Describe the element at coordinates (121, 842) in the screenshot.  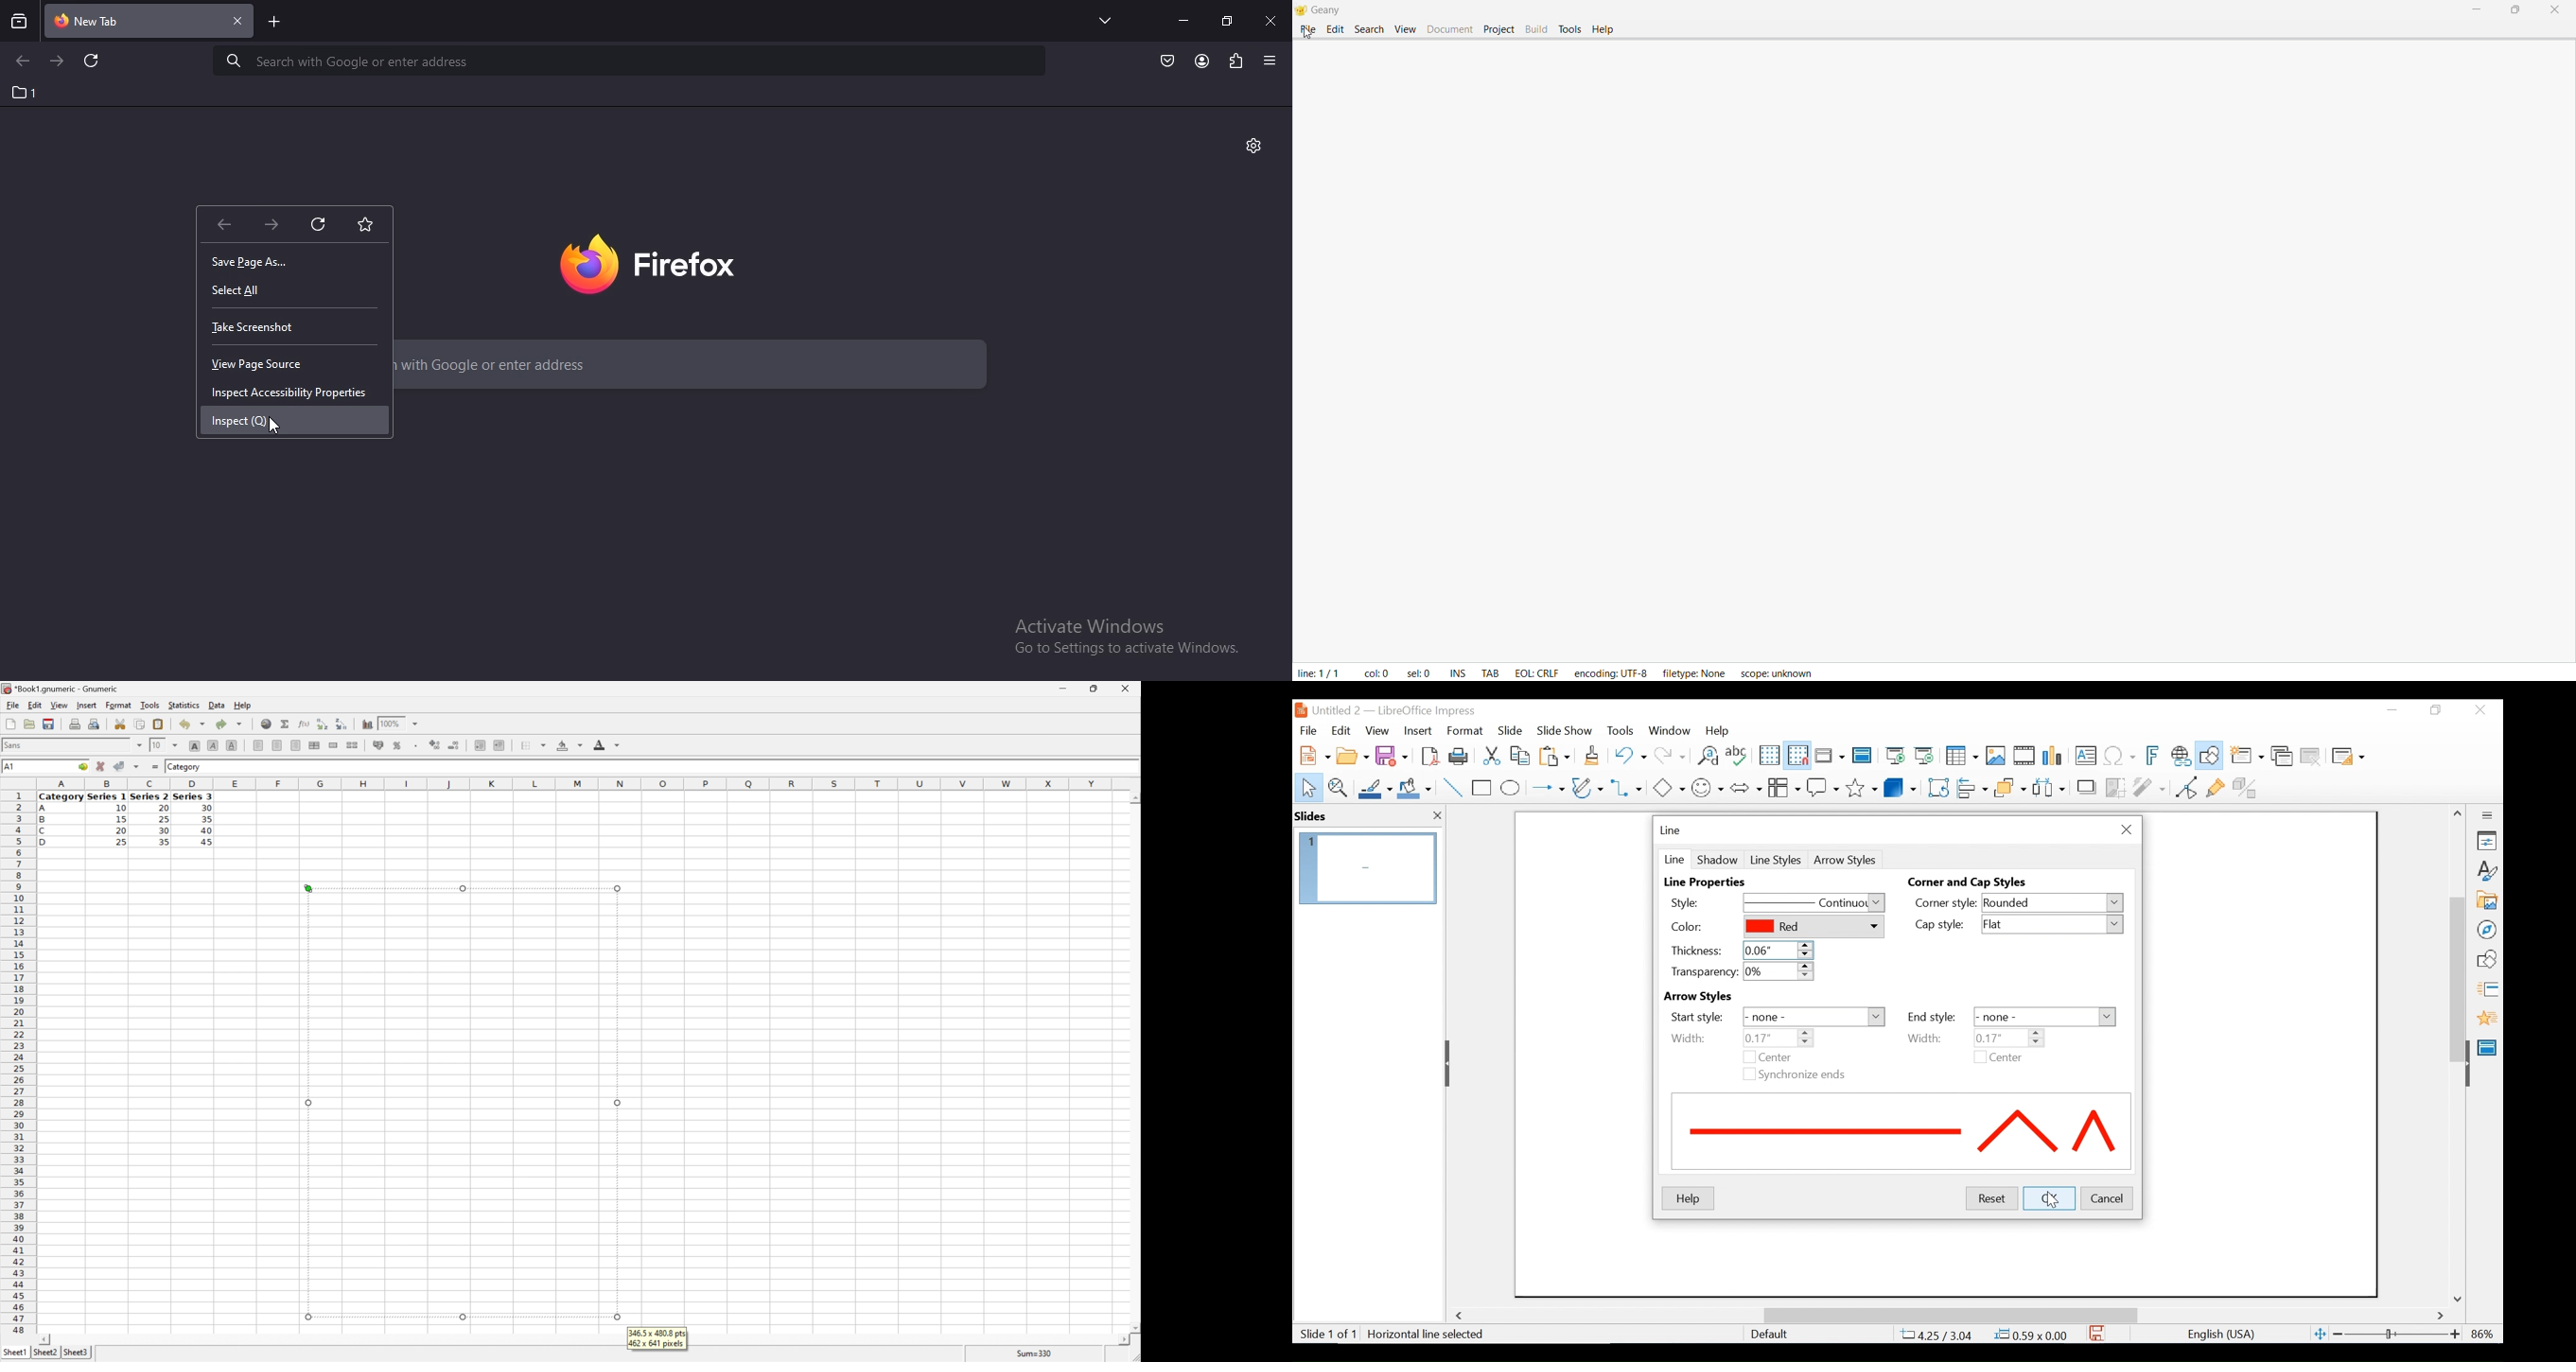
I see `25` at that location.